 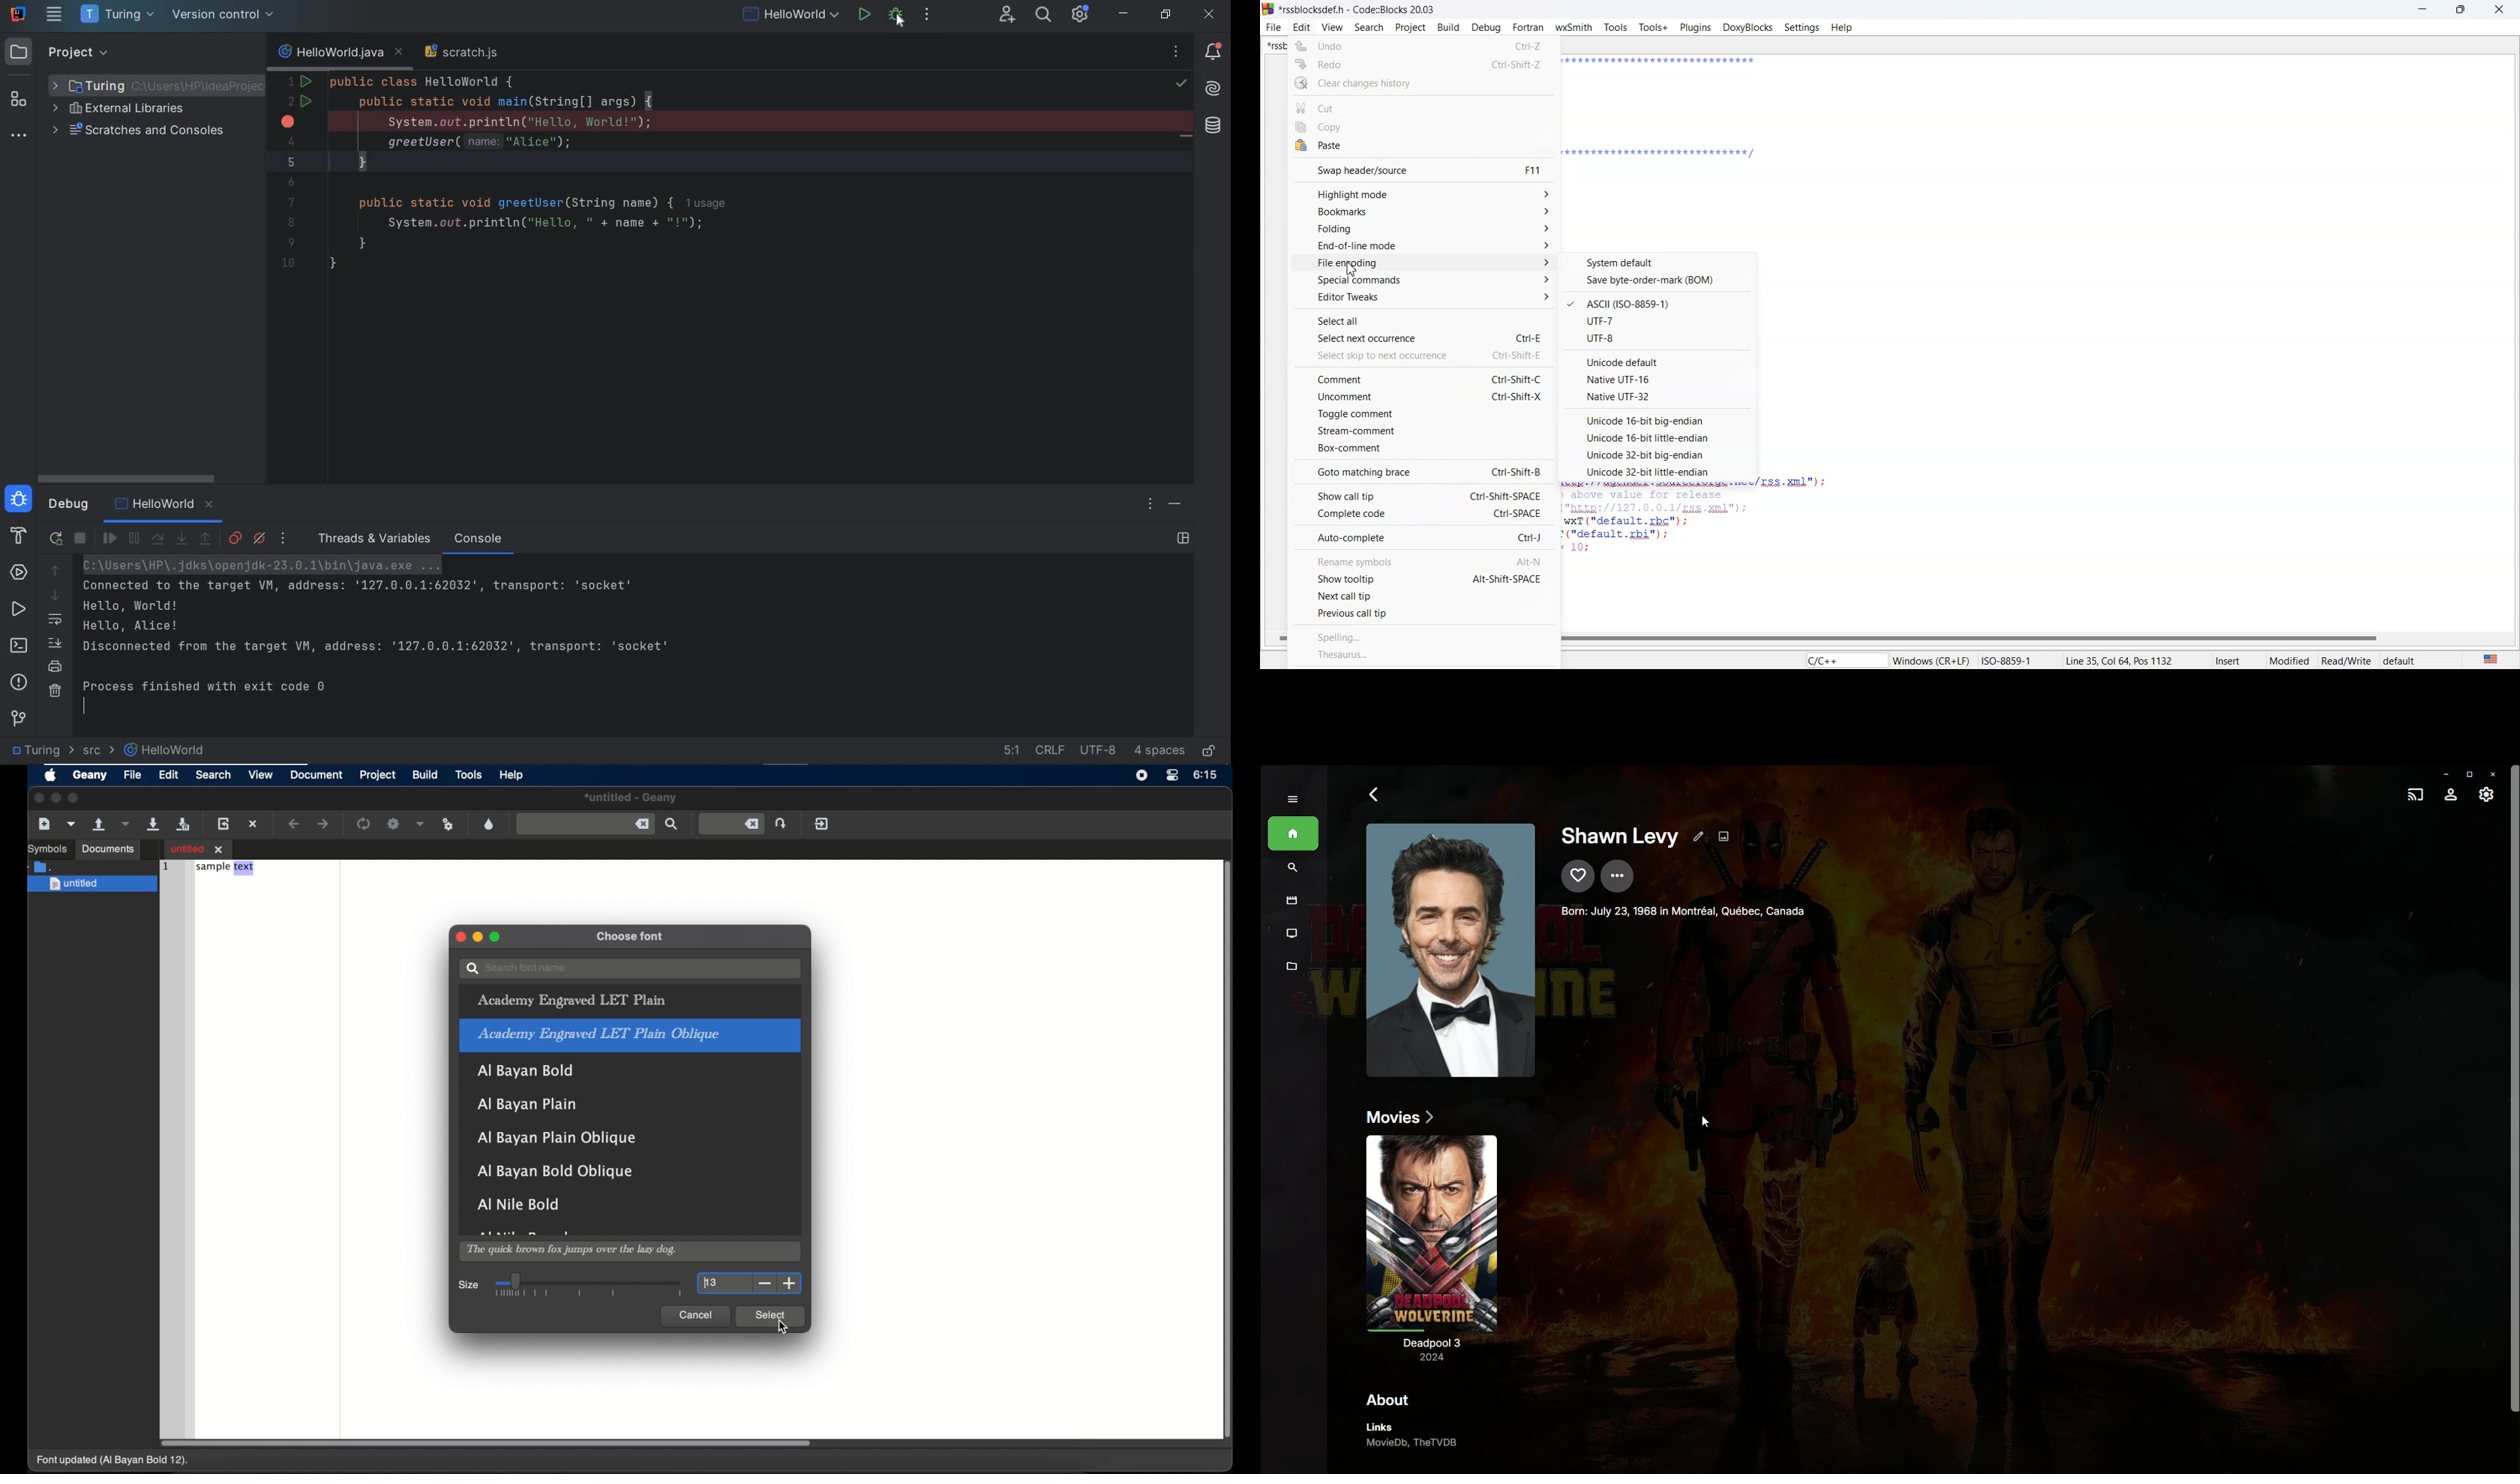 I want to click on Rename symbol, so click(x=1423, y=561).